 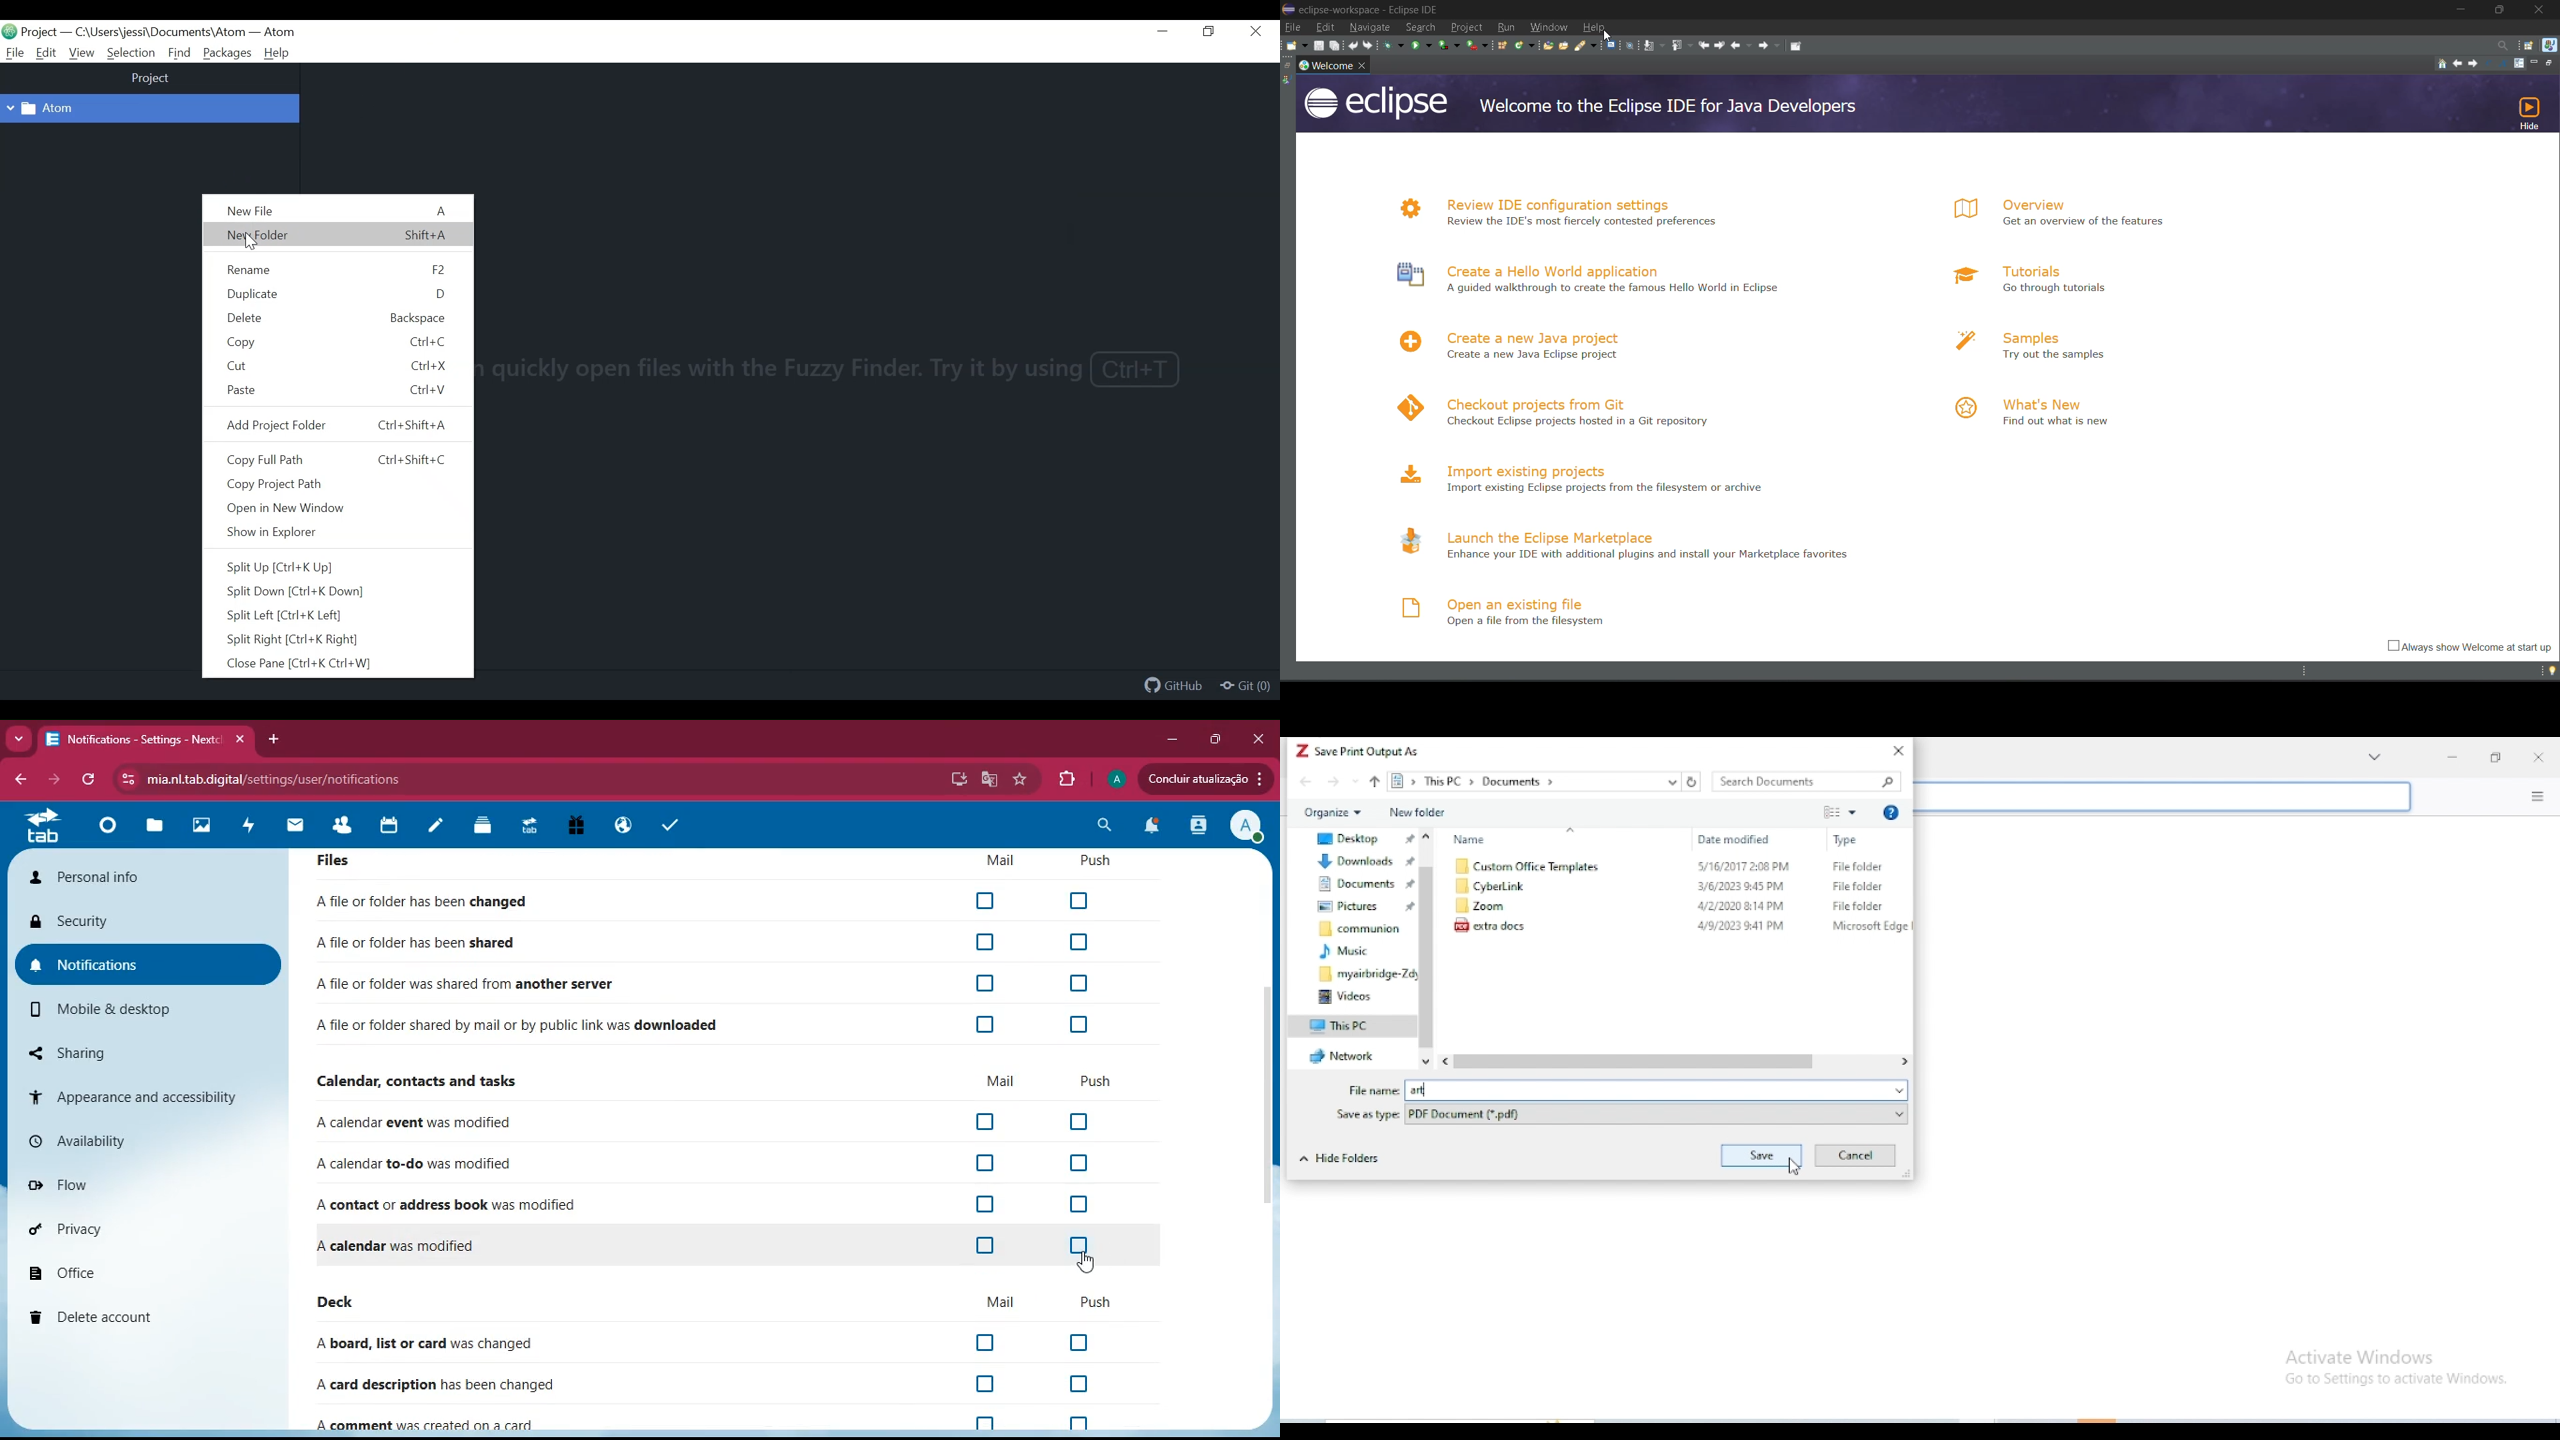 I want to click on music, so click(x=1346, y=951).